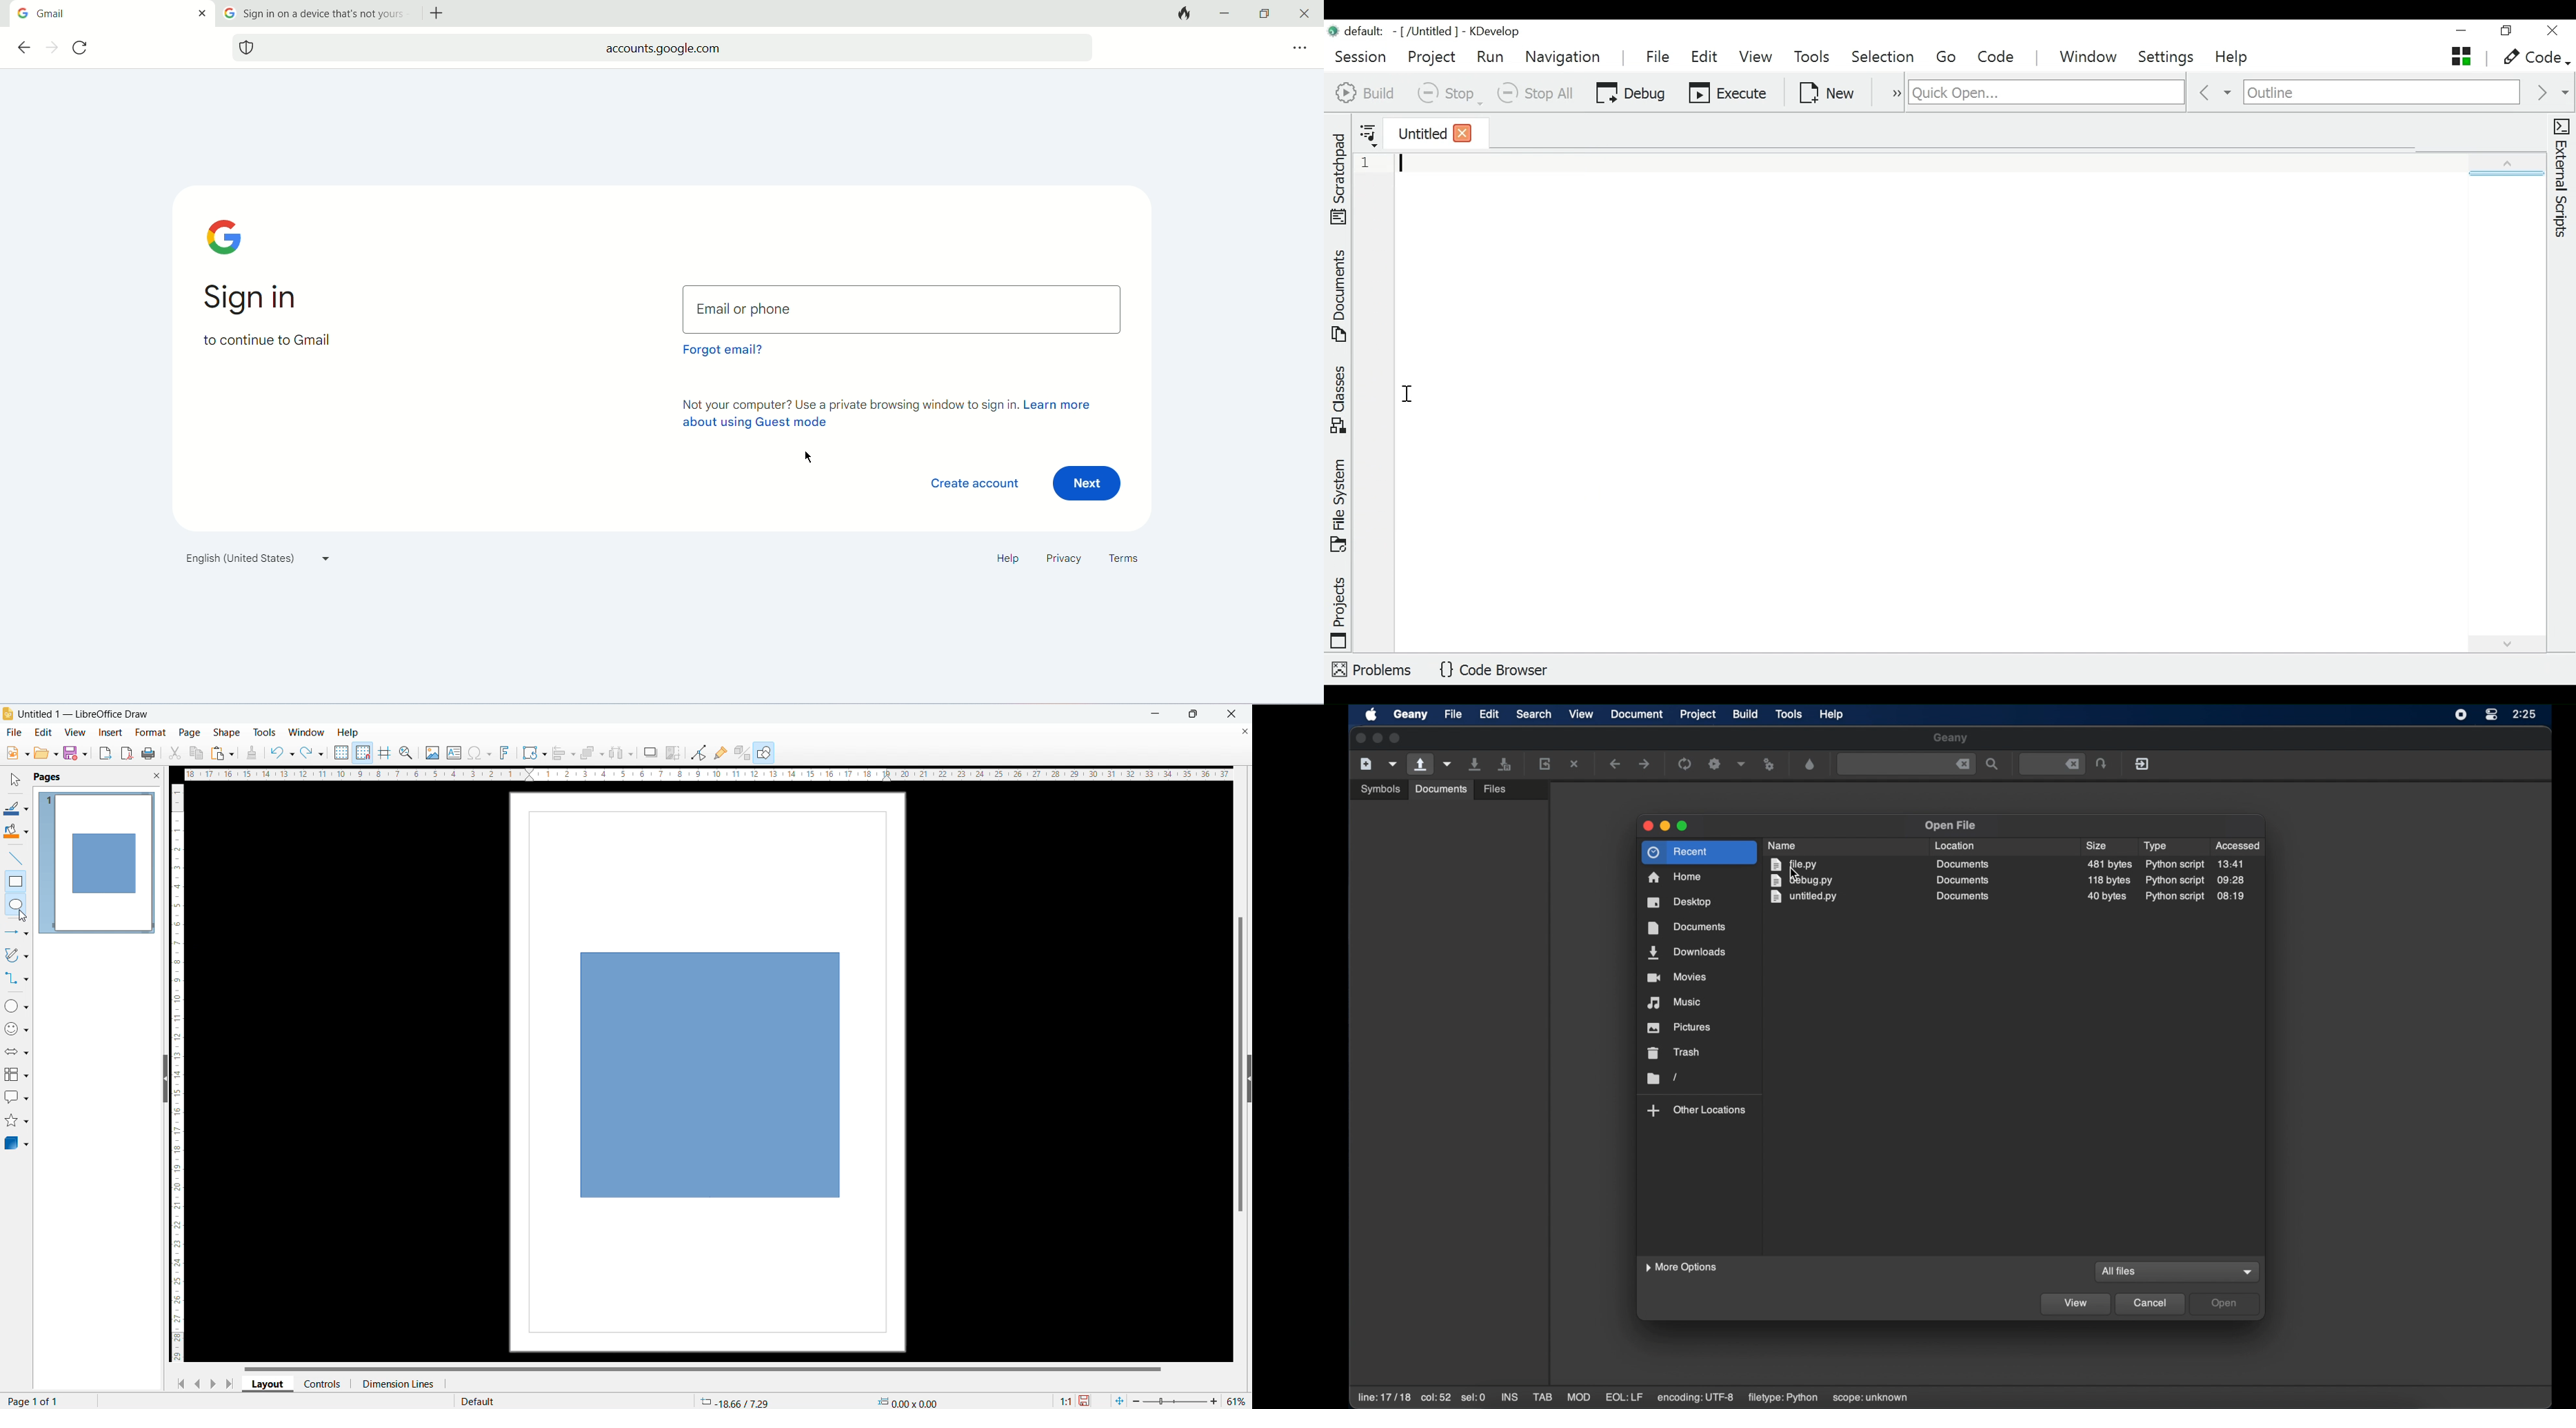  Describe the element at coordinates (17, 753) in the screenshot. I see `new` at that location.